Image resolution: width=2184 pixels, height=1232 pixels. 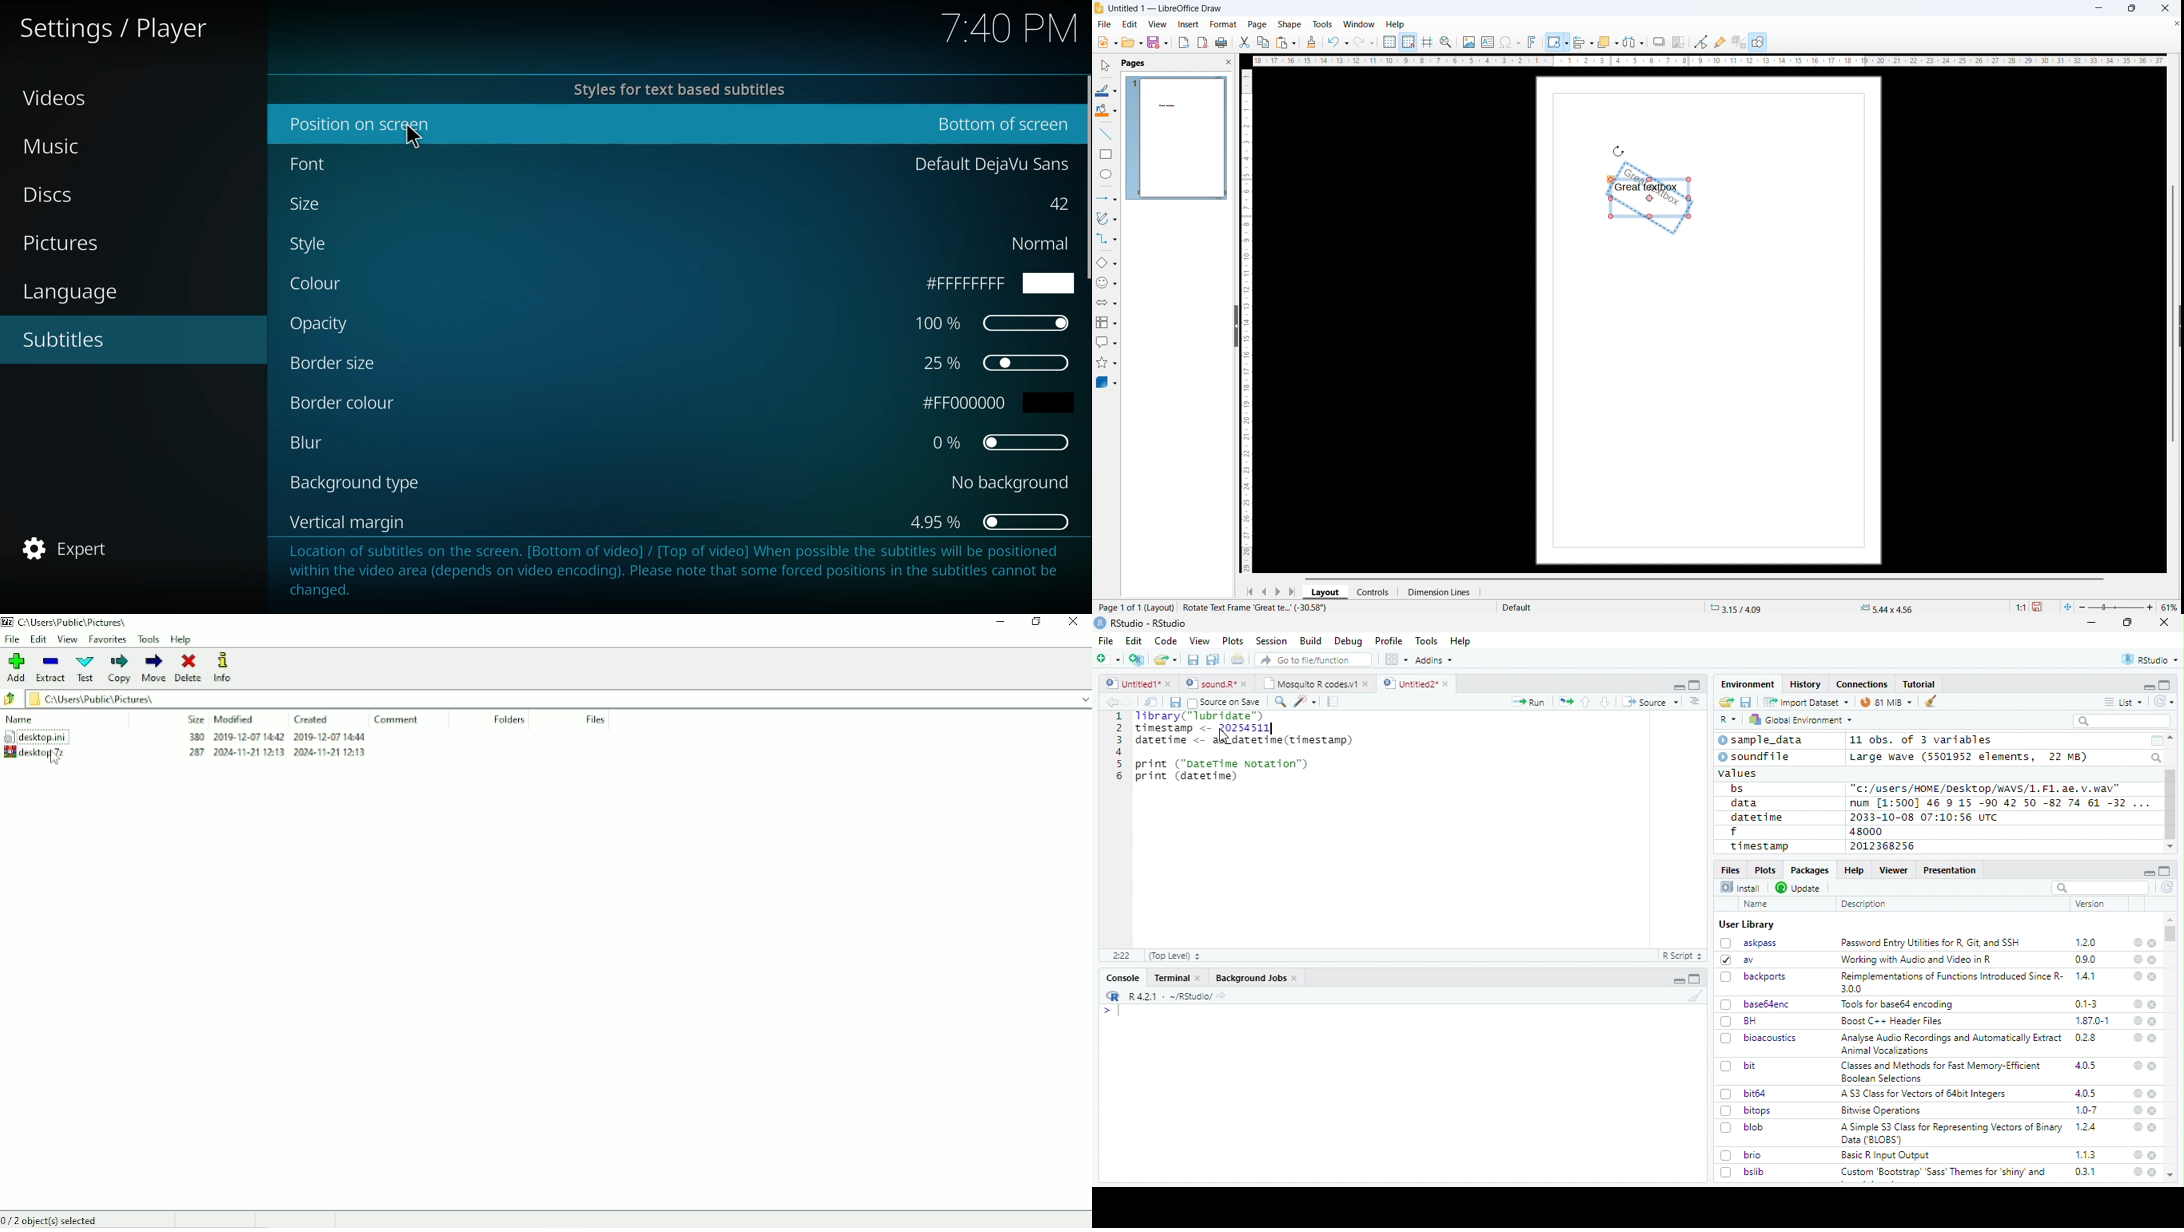 I want to click on data, so click(x=1747, y=803).